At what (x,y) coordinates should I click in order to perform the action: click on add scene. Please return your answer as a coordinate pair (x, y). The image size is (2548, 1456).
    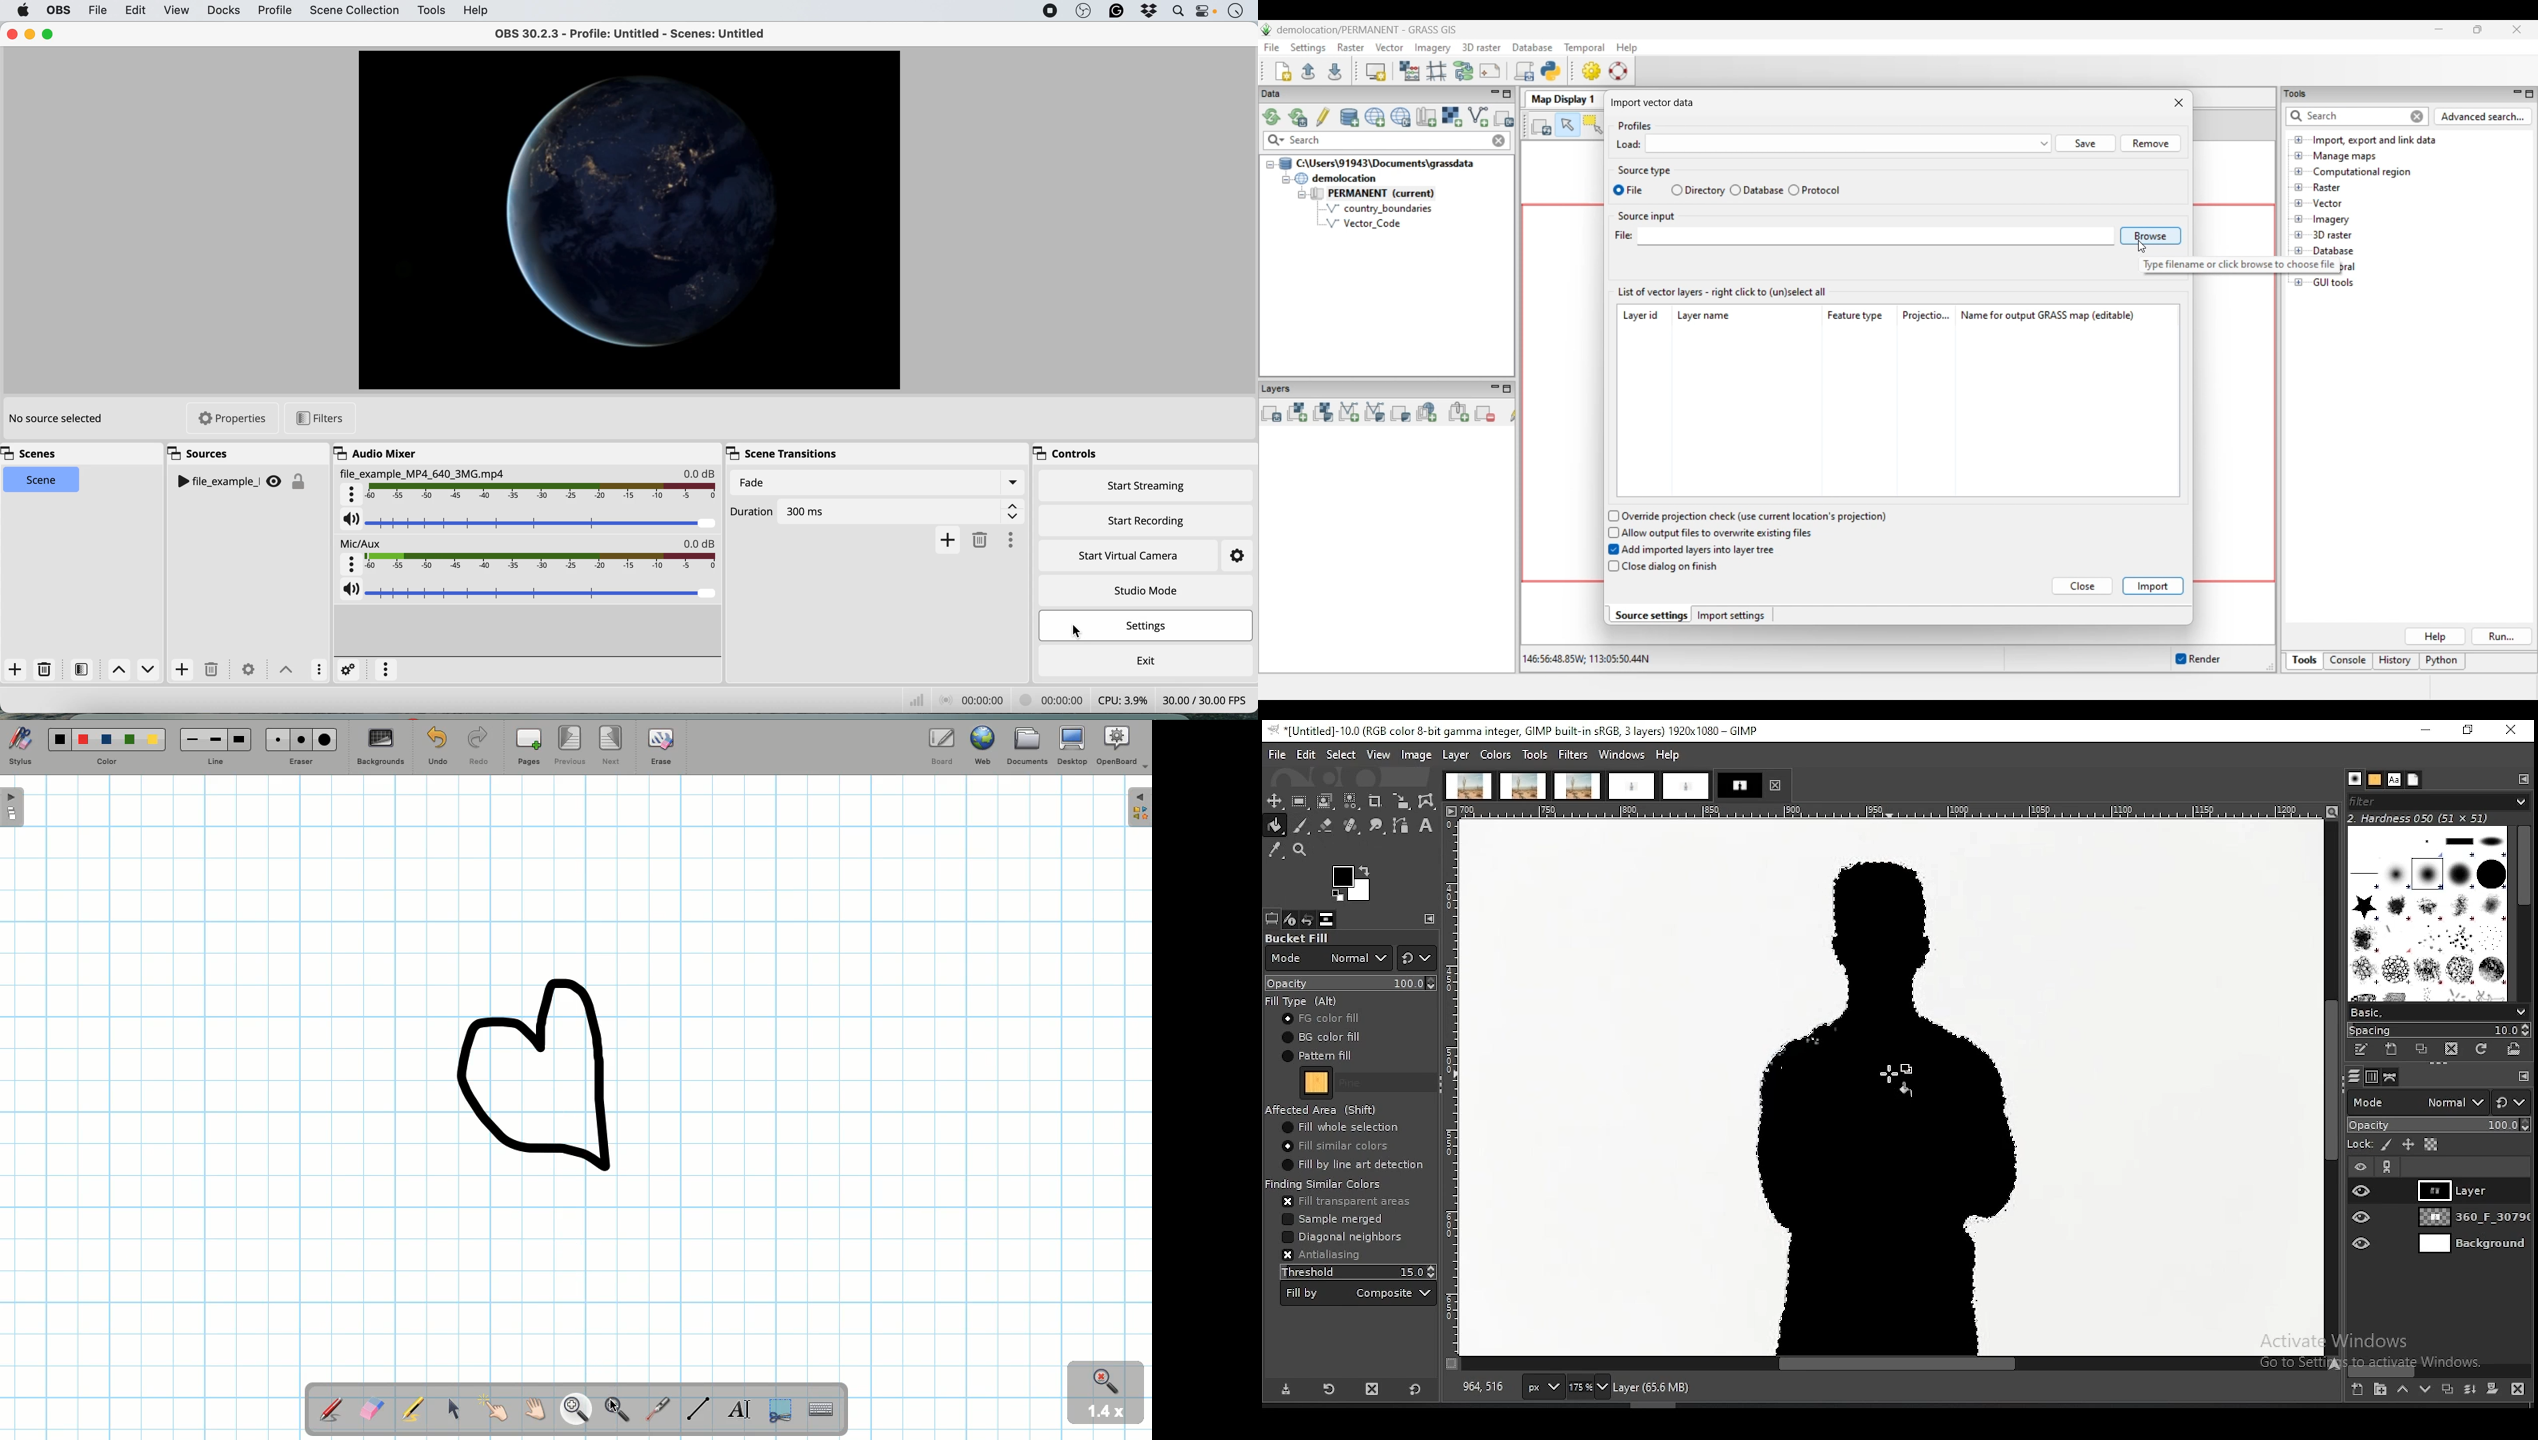
    Looking at the image, I should click on (15, 670).